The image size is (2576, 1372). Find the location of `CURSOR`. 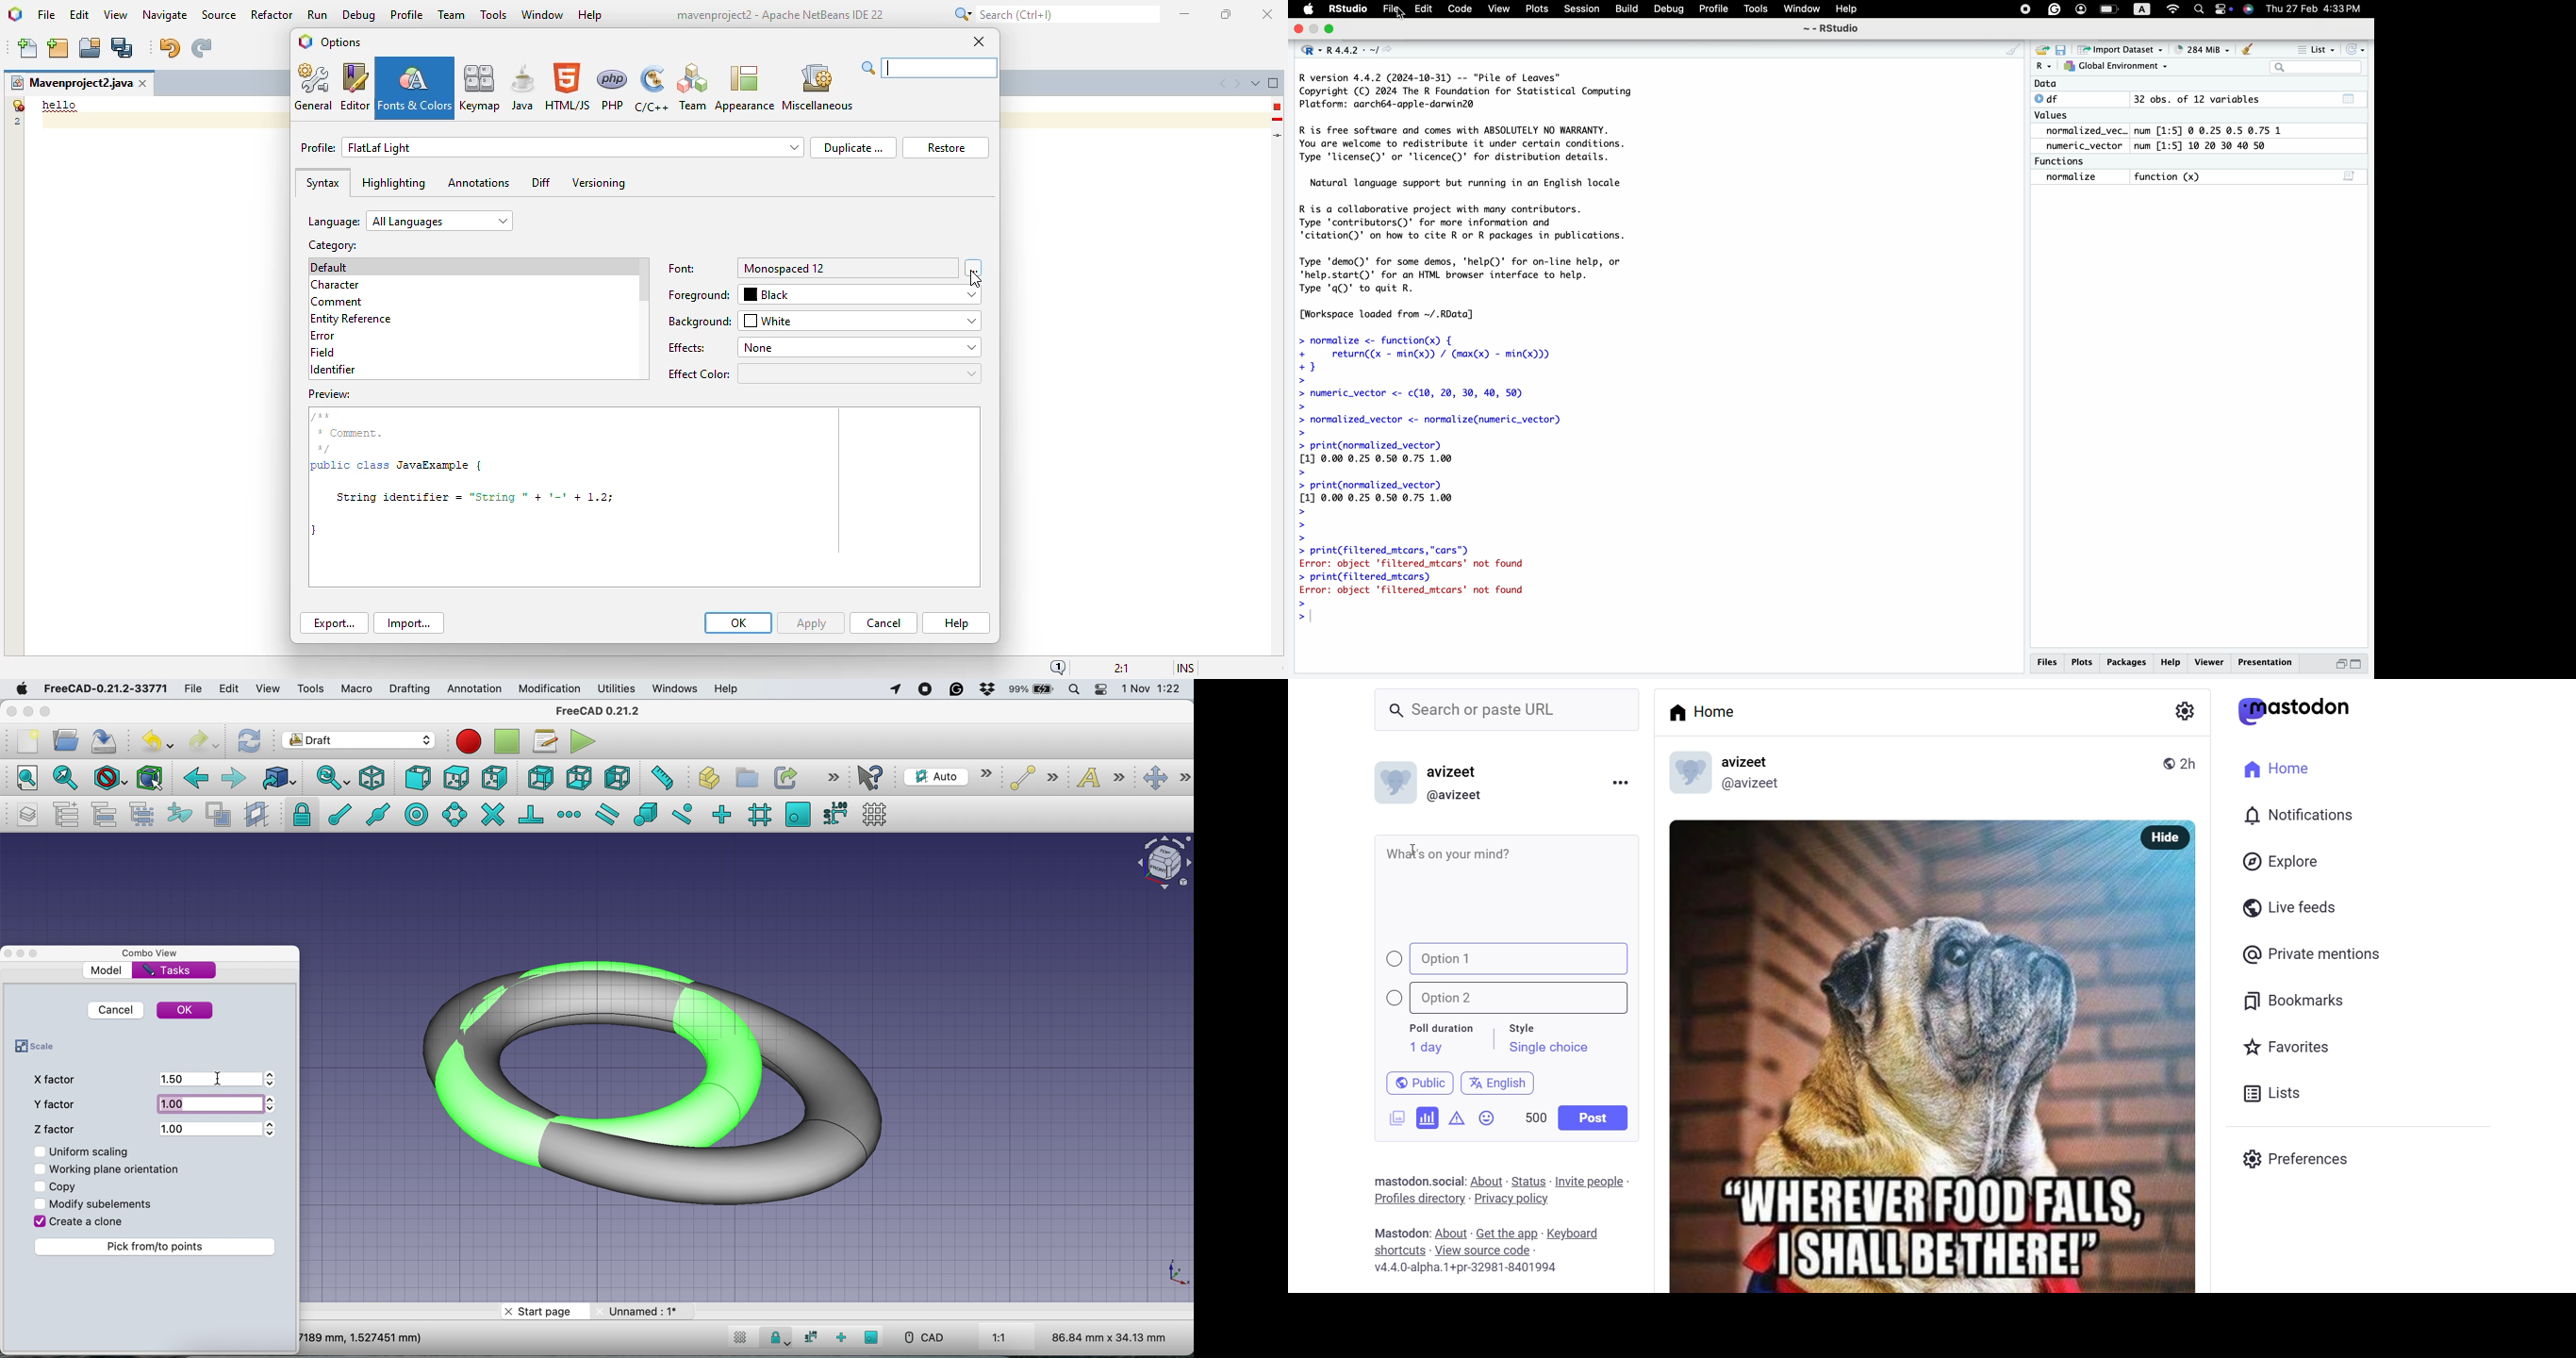

CURSOR is located at coordinates (1402, 14).